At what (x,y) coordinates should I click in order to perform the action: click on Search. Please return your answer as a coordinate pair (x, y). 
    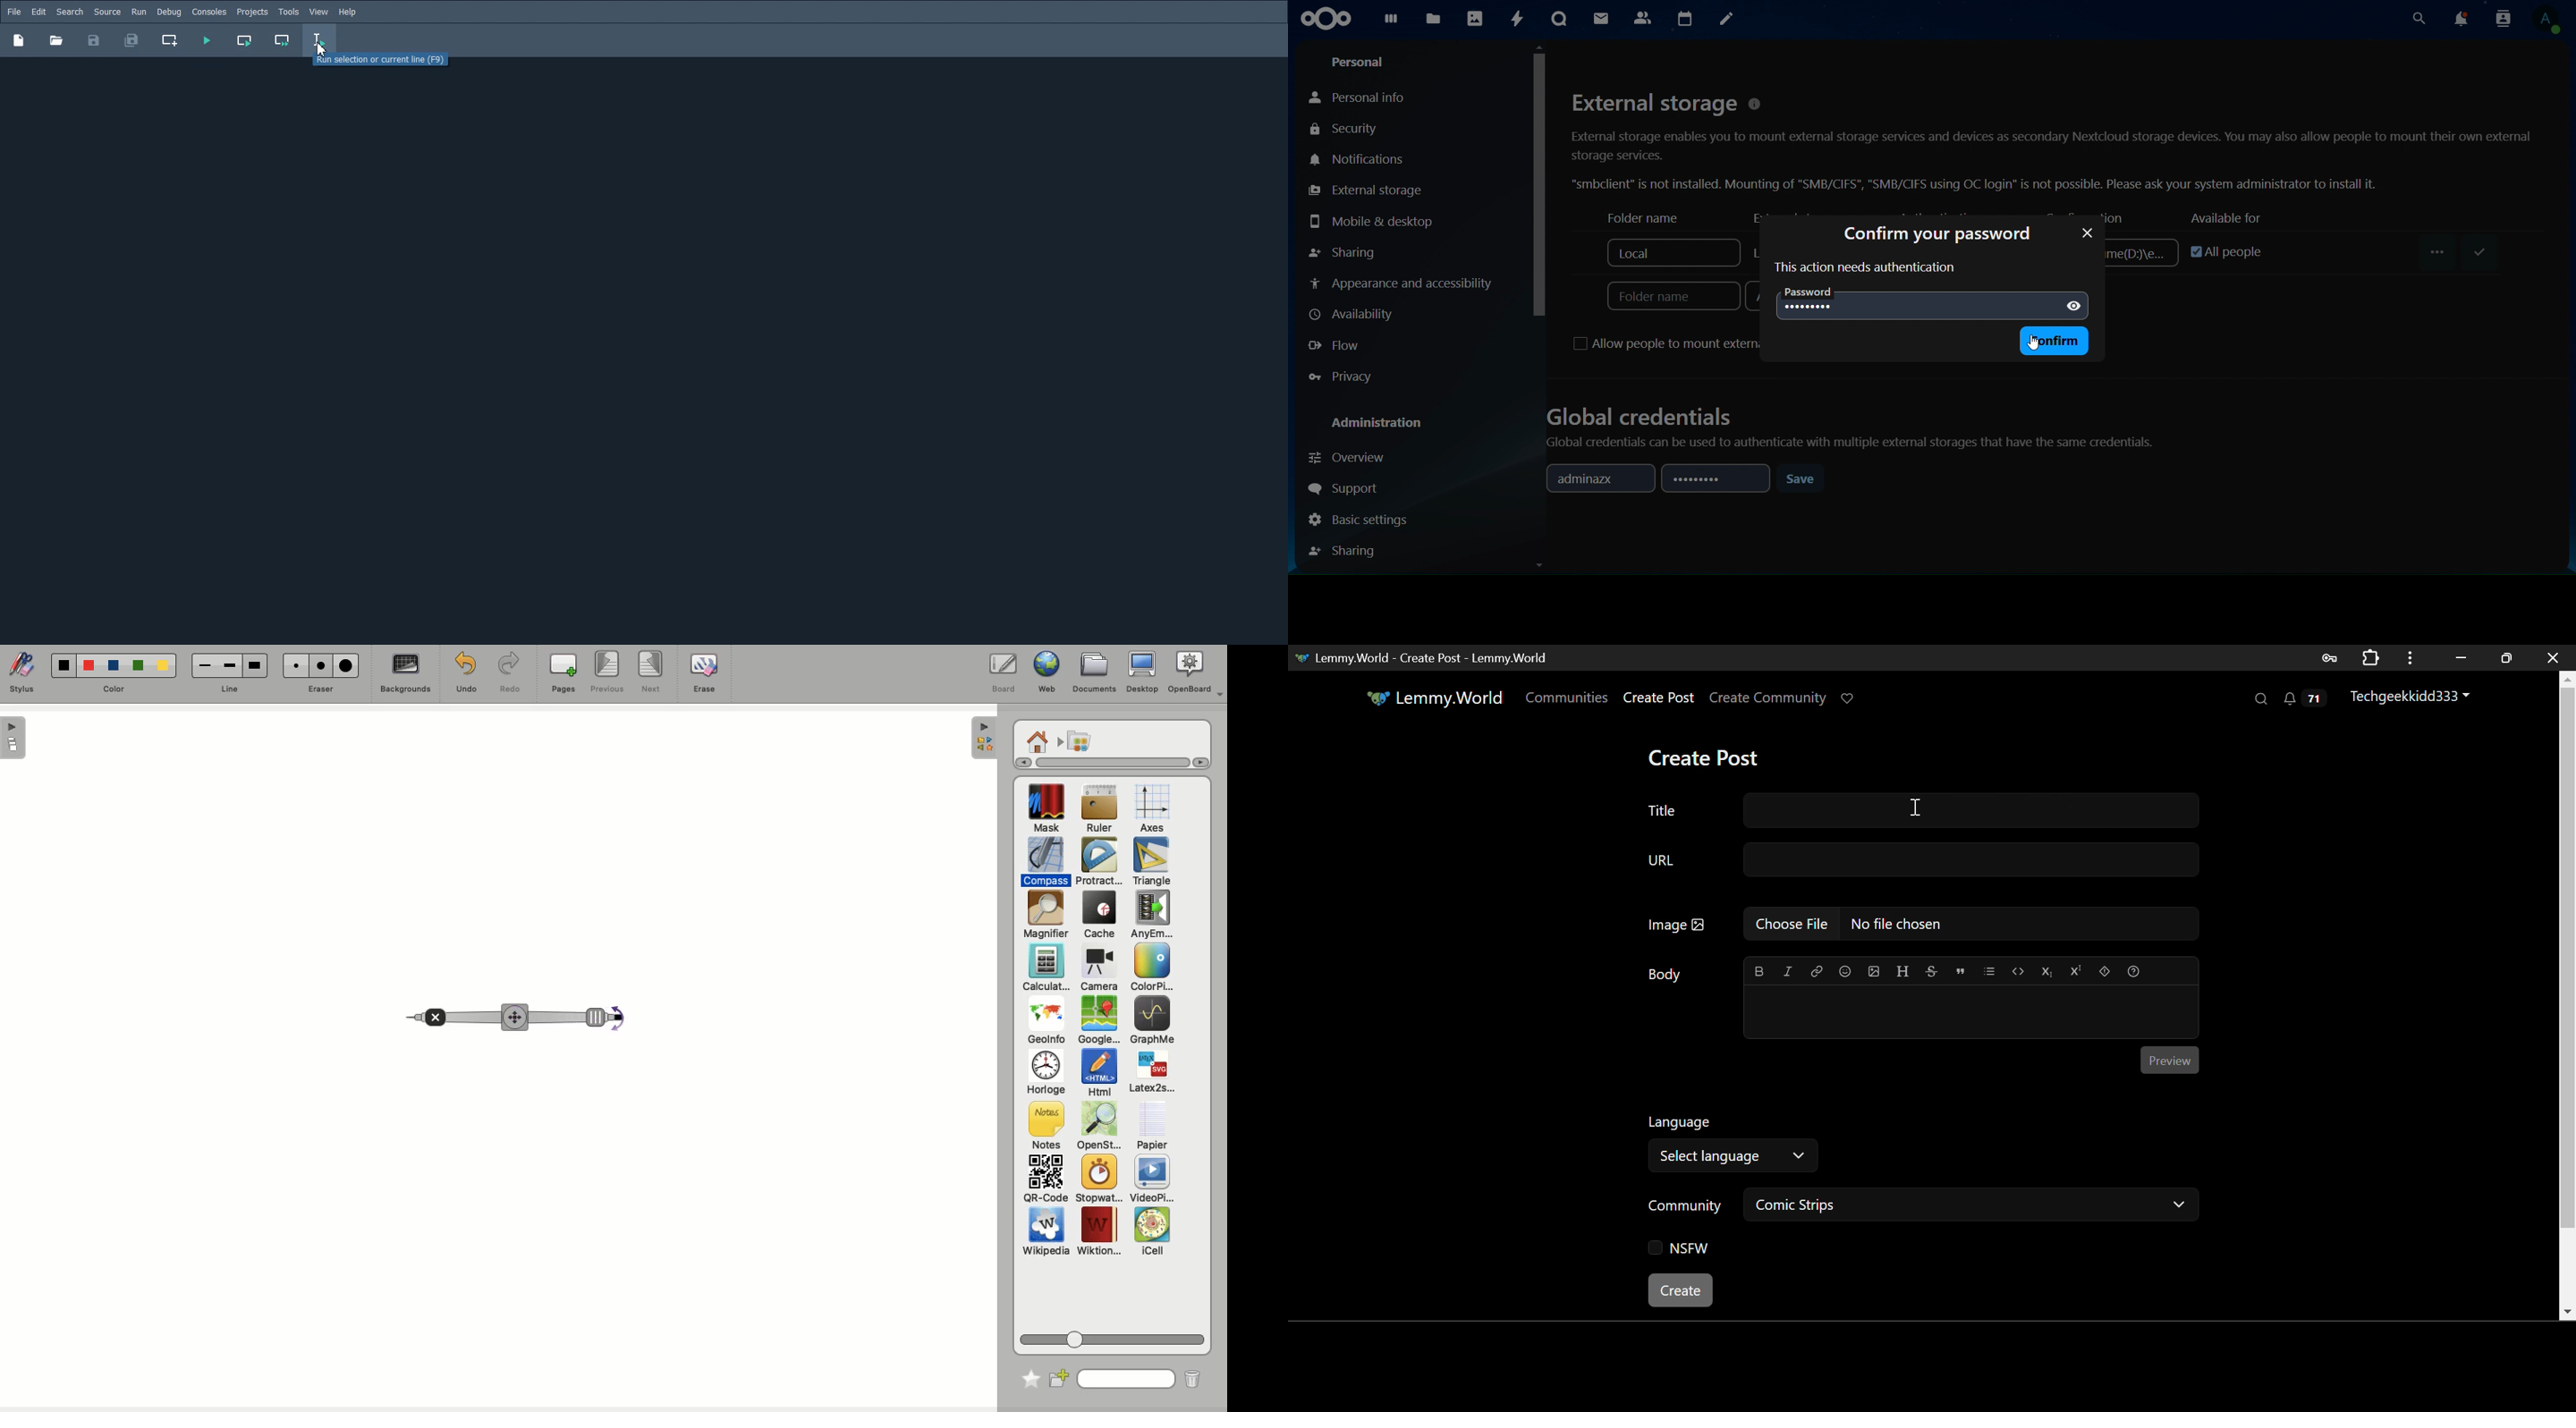
    Looking at the image, I should click on (70, 12).